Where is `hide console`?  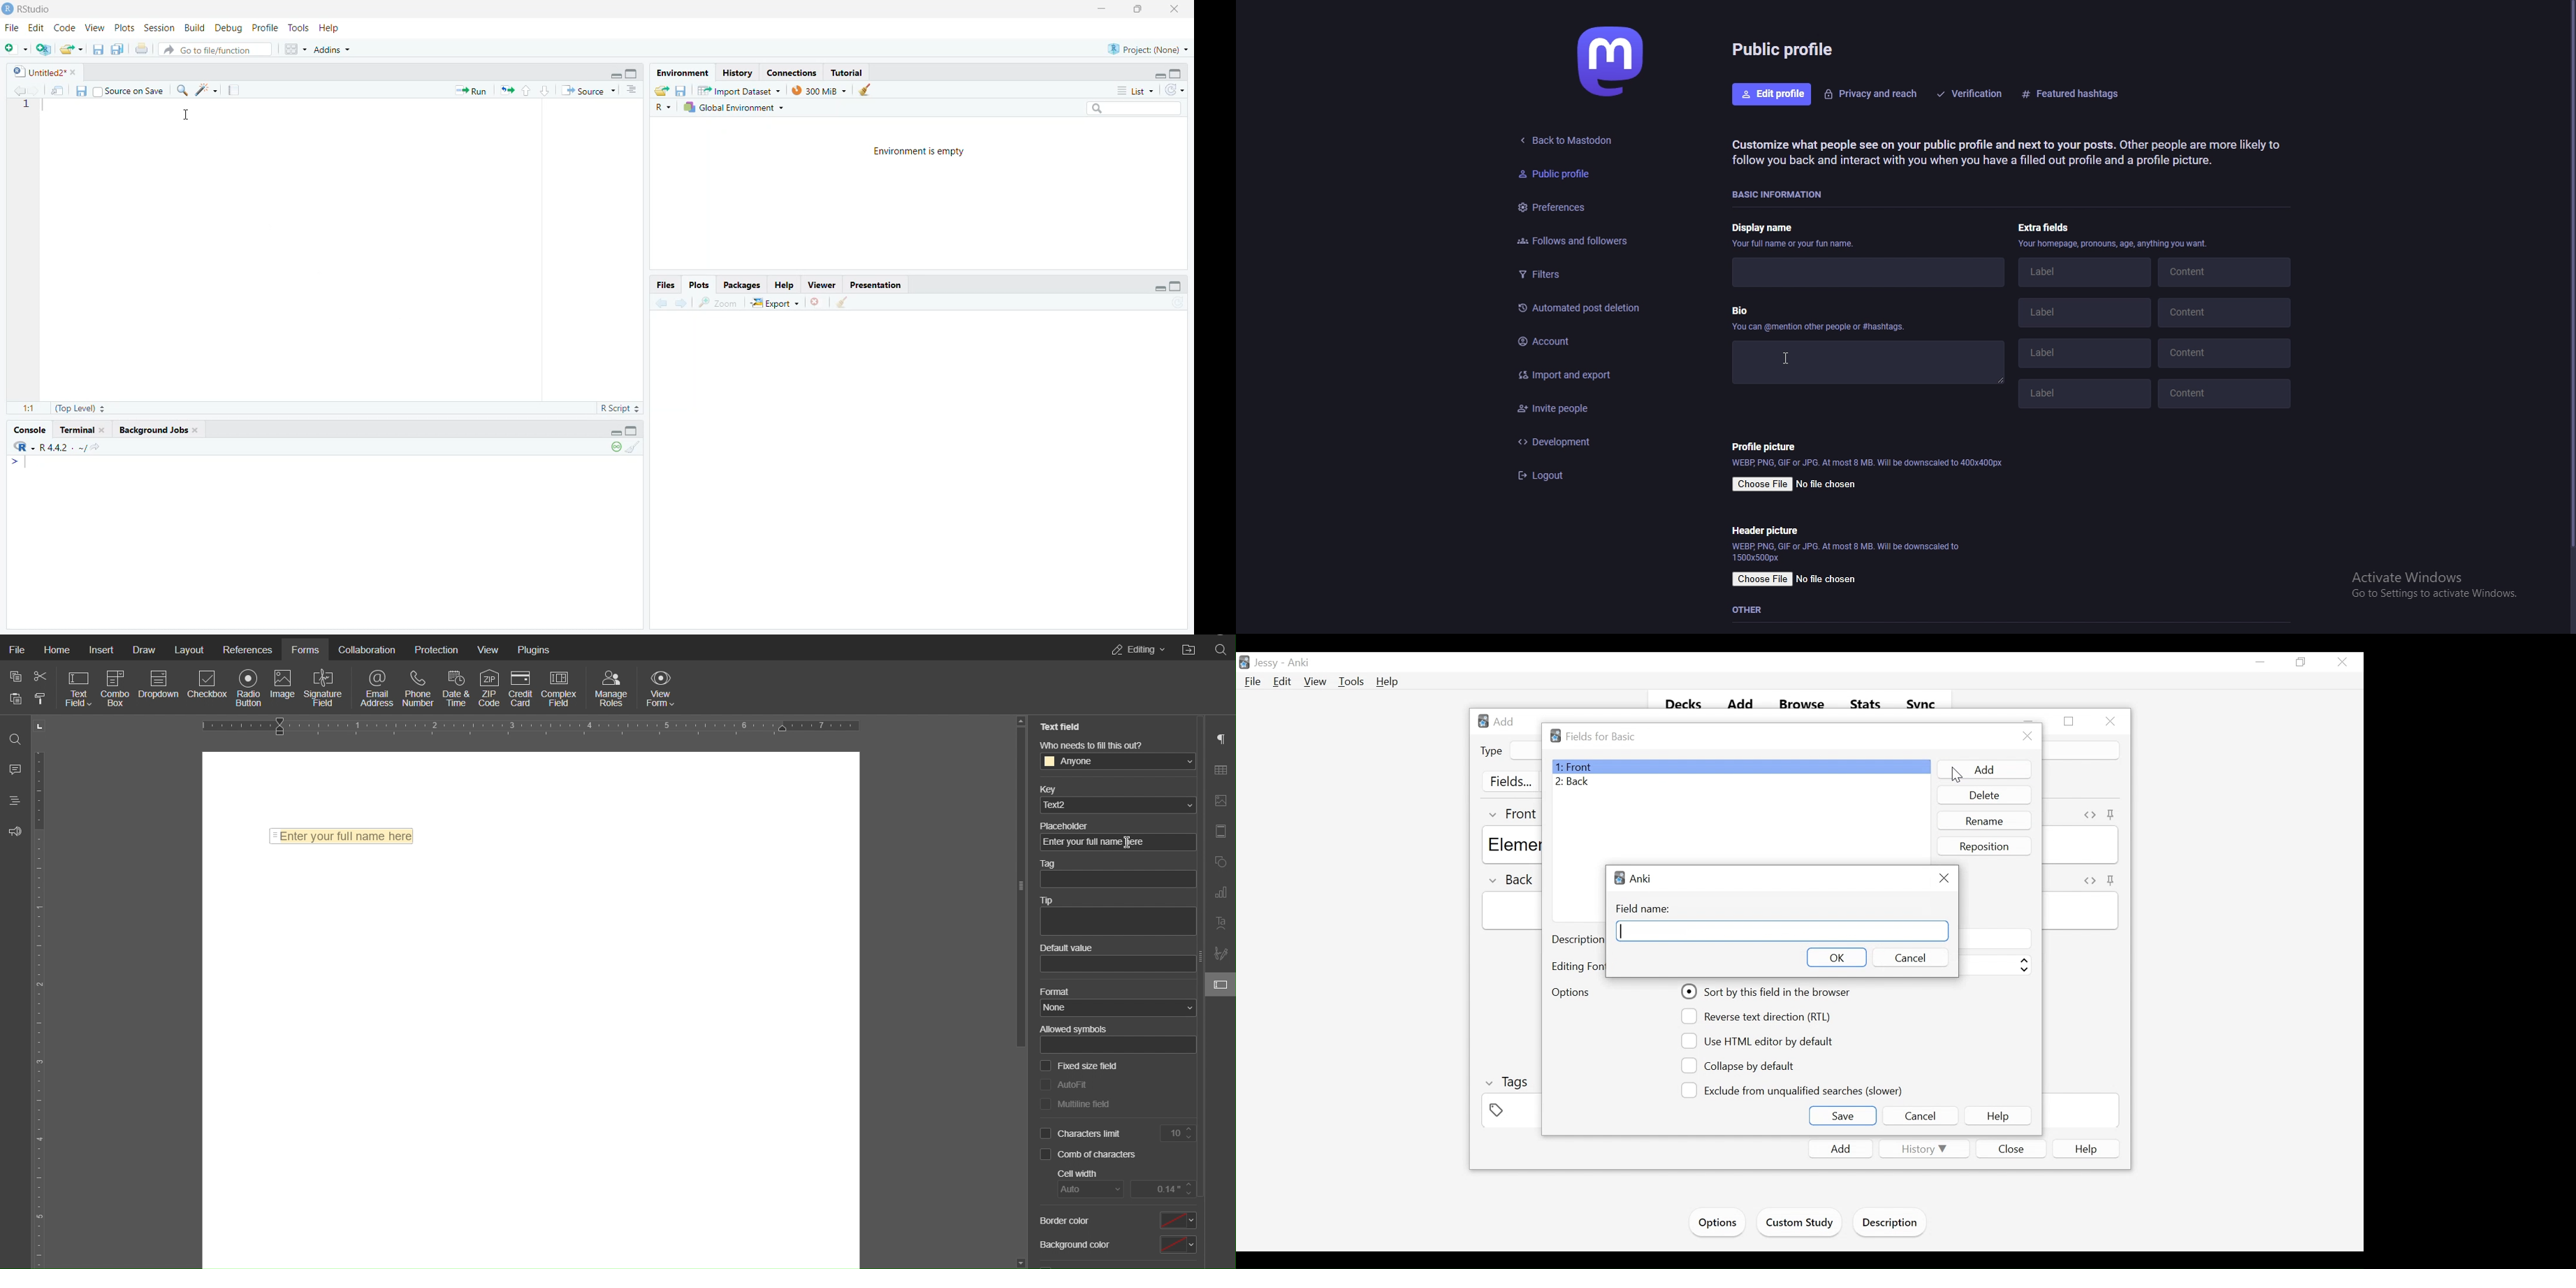
hide console is located at coordinates (1175, 286).